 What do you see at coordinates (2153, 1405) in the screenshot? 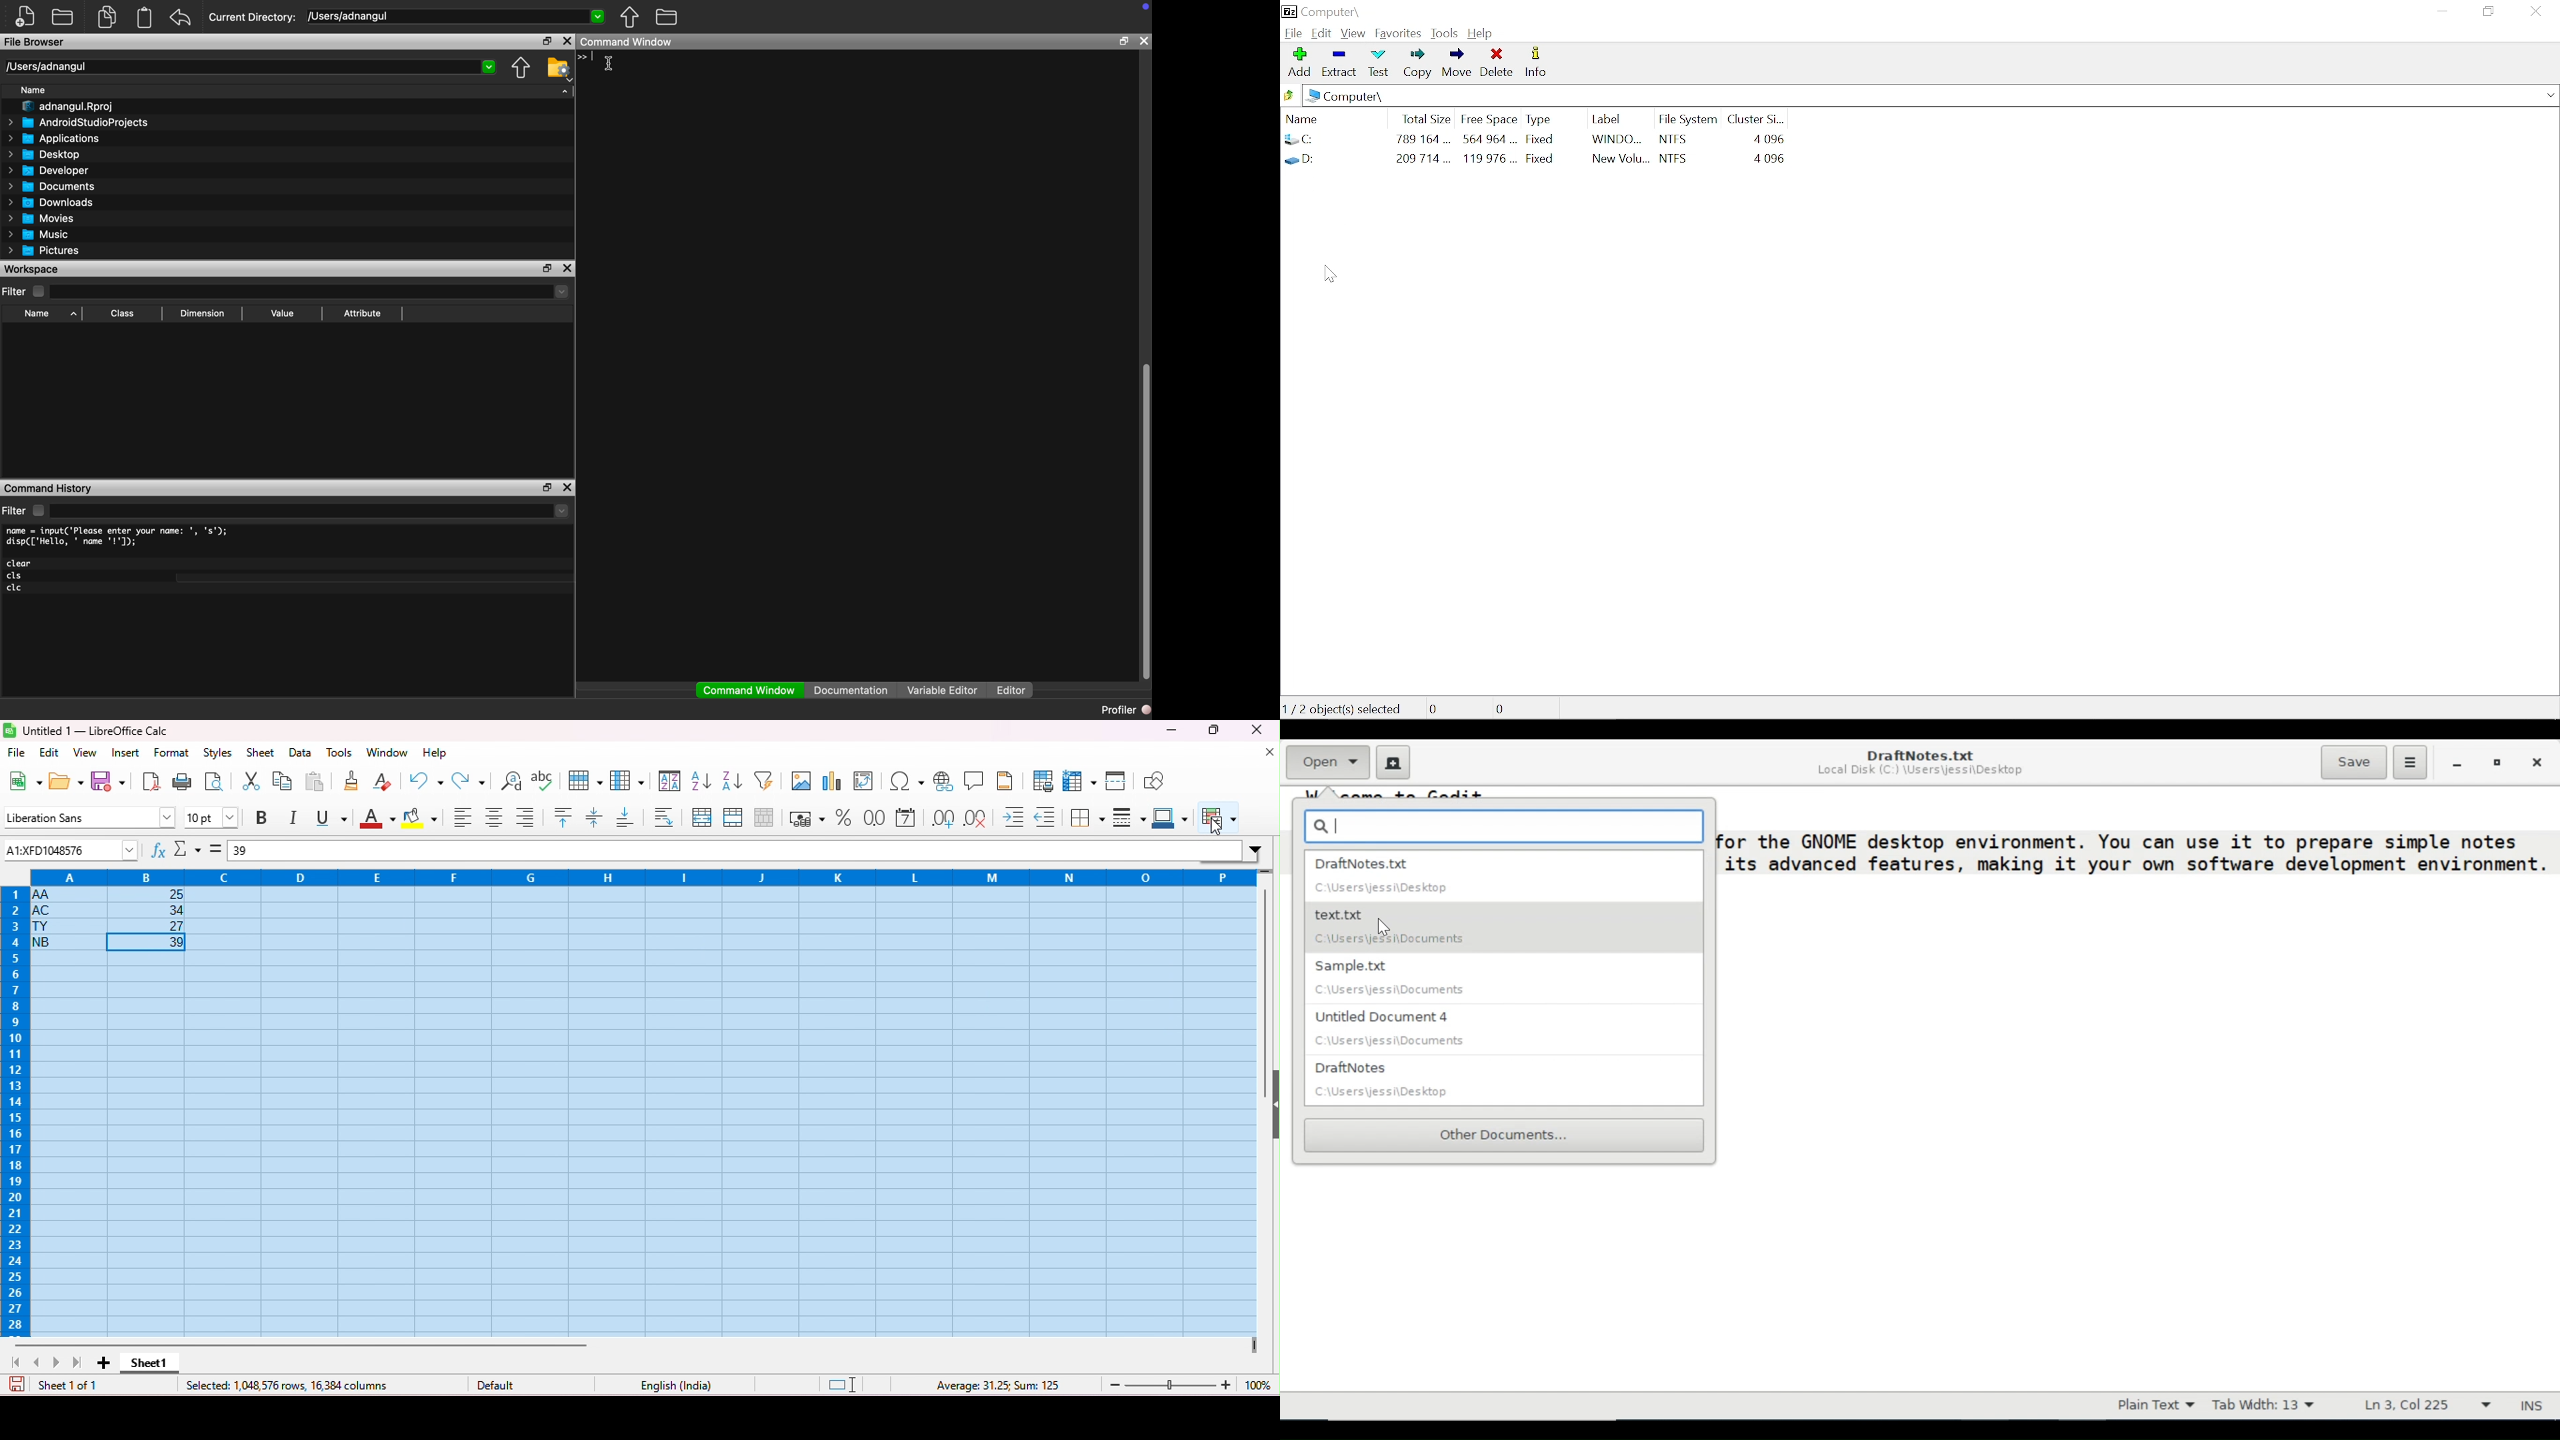
I see `File type` at bounding box center [2153, 1405].